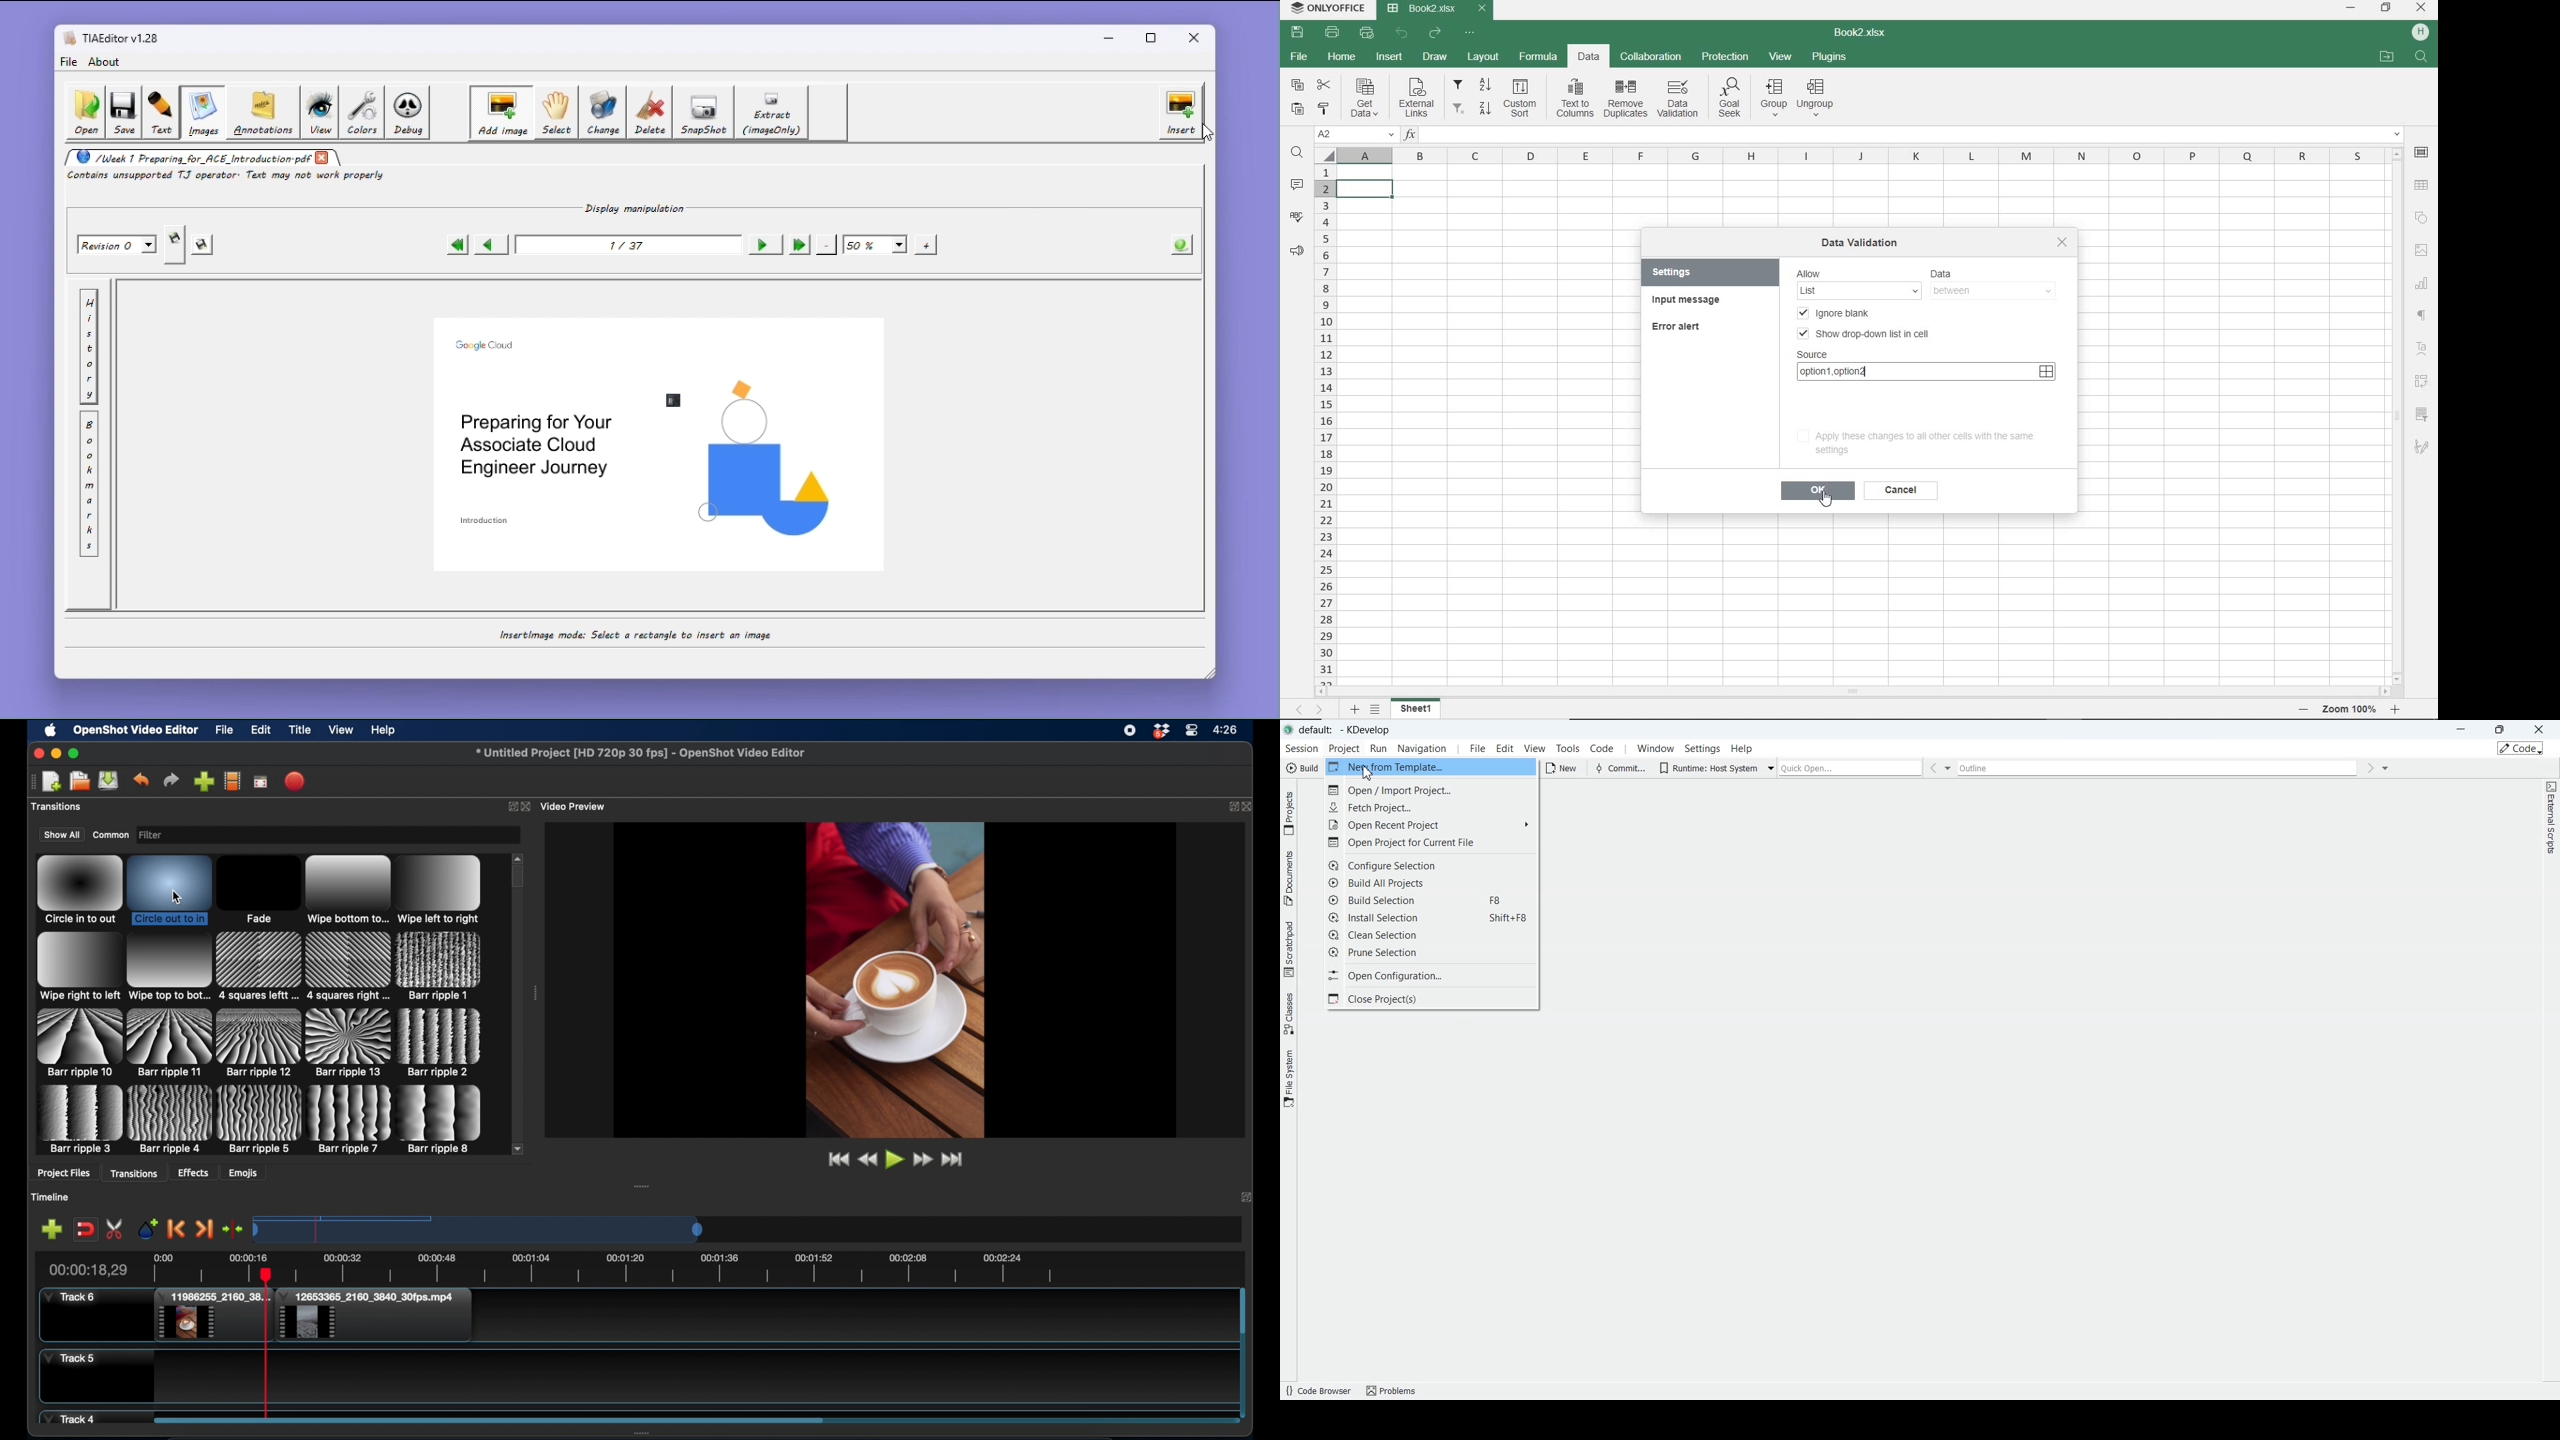  I want to click on Next page, so click(762, 245).